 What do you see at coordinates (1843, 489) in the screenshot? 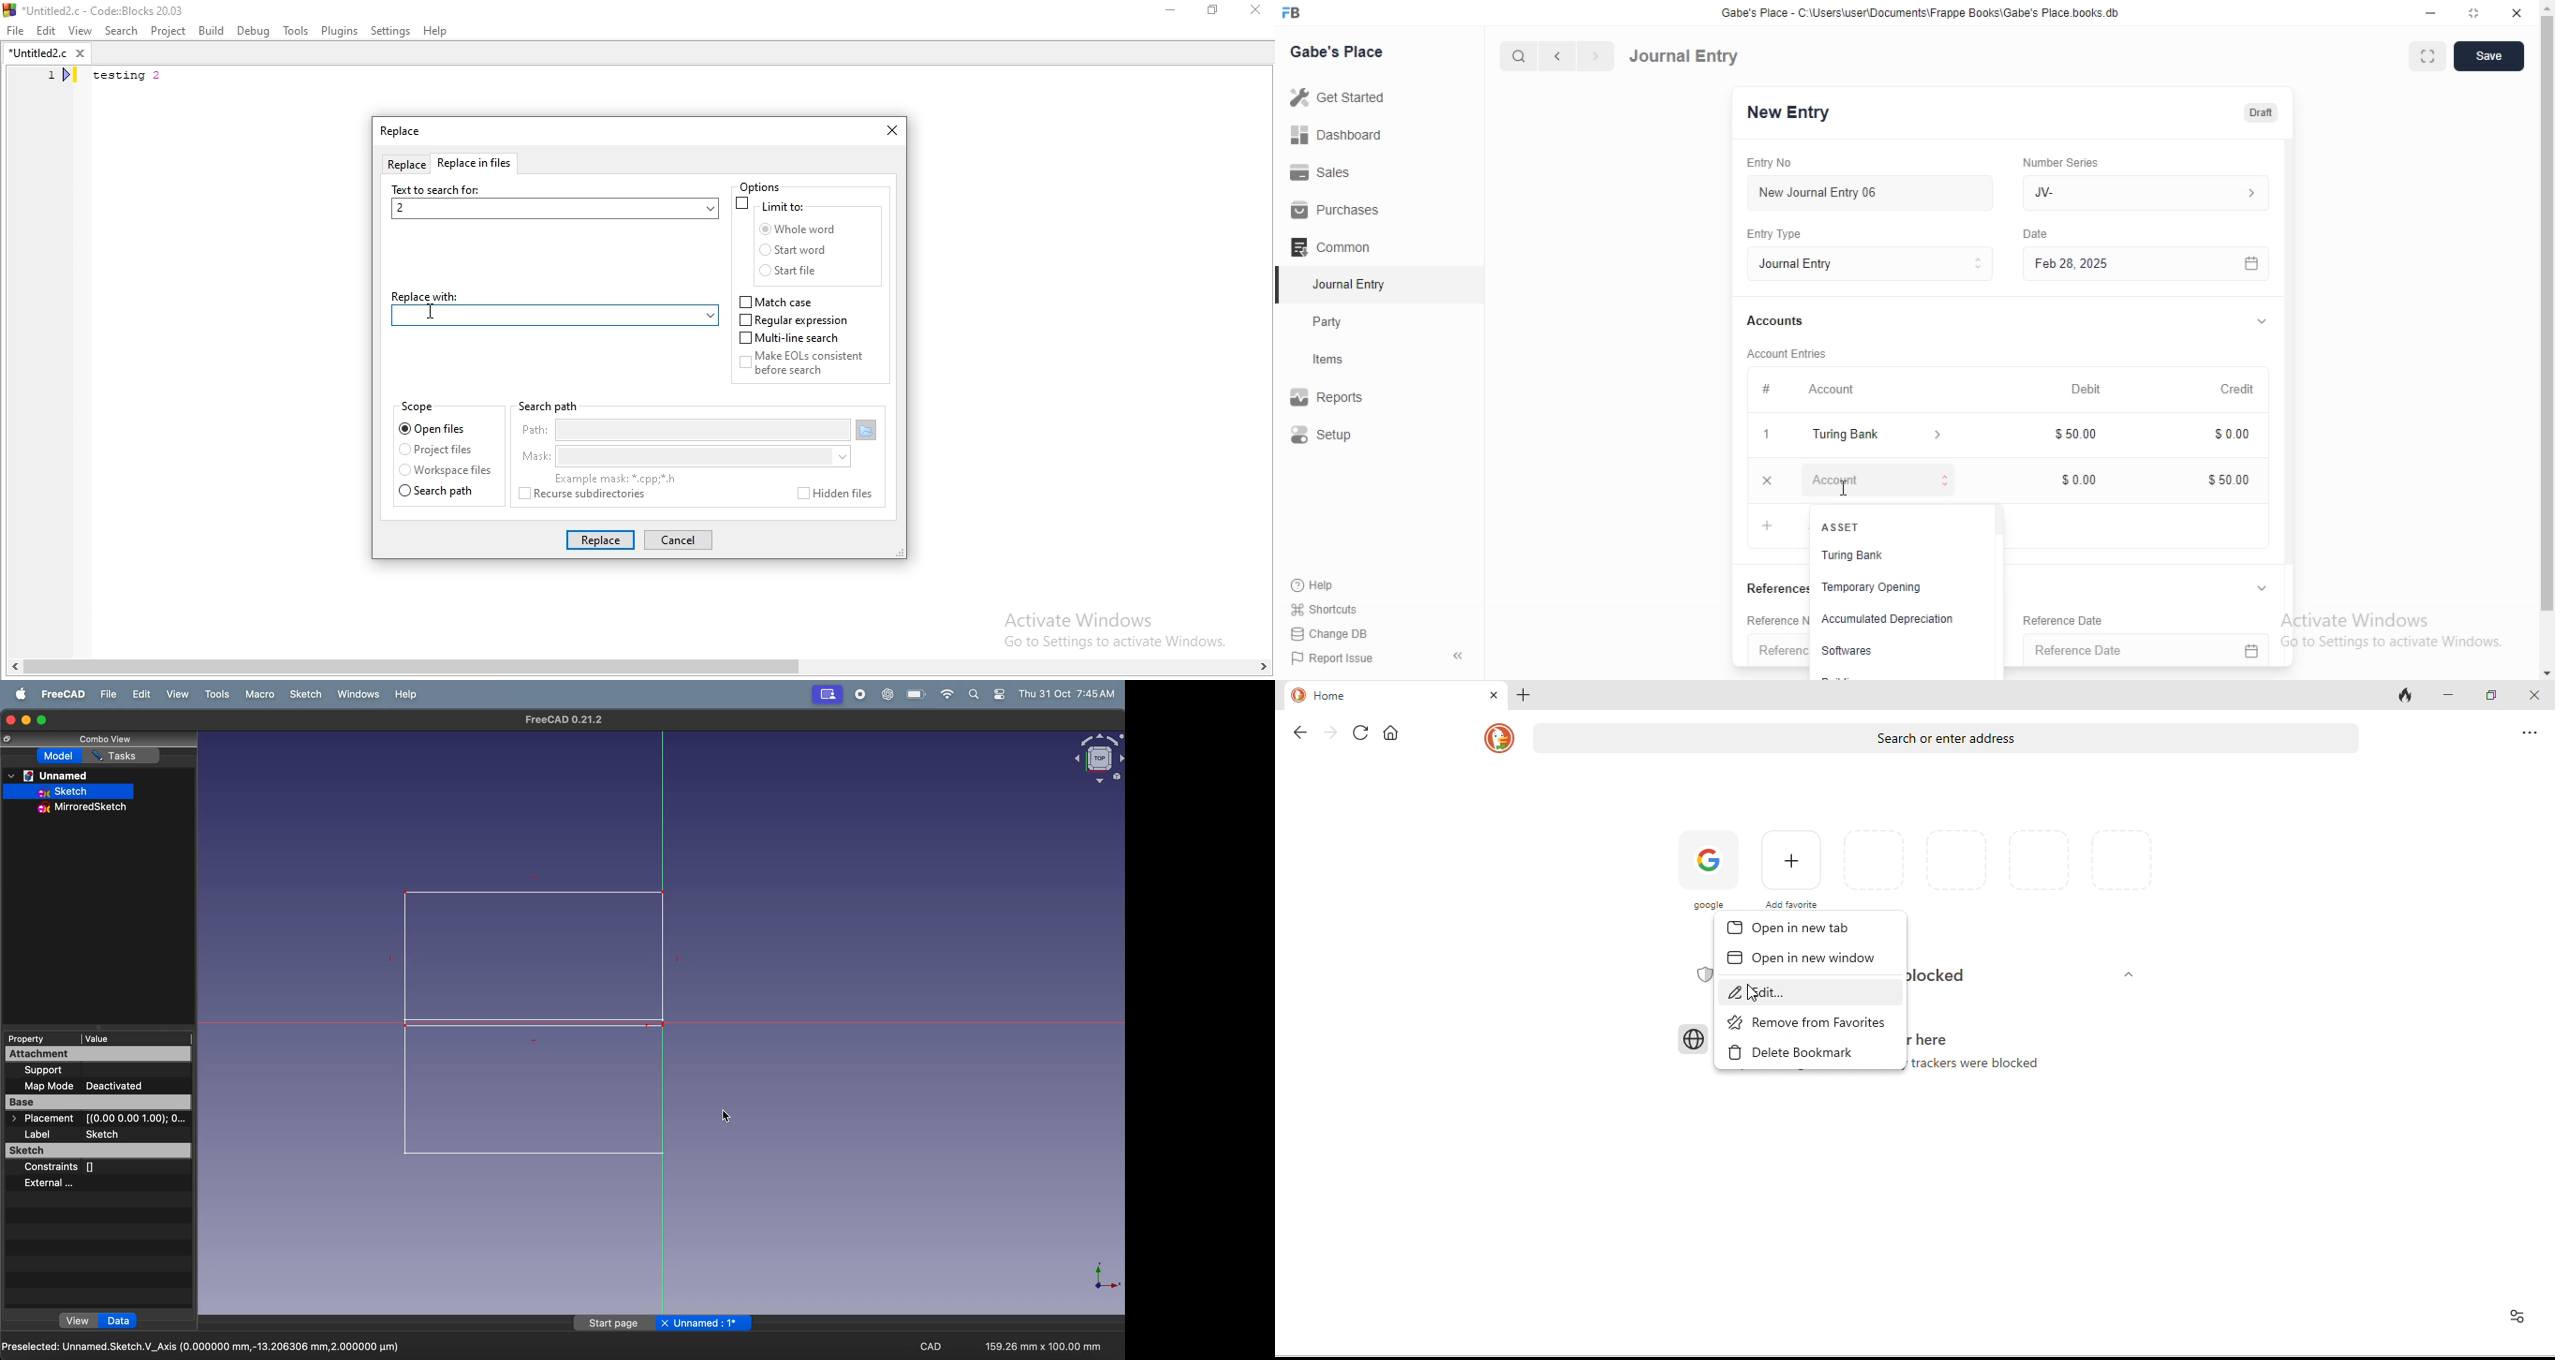
I see `cursor` at bounding box center [1843, 489].